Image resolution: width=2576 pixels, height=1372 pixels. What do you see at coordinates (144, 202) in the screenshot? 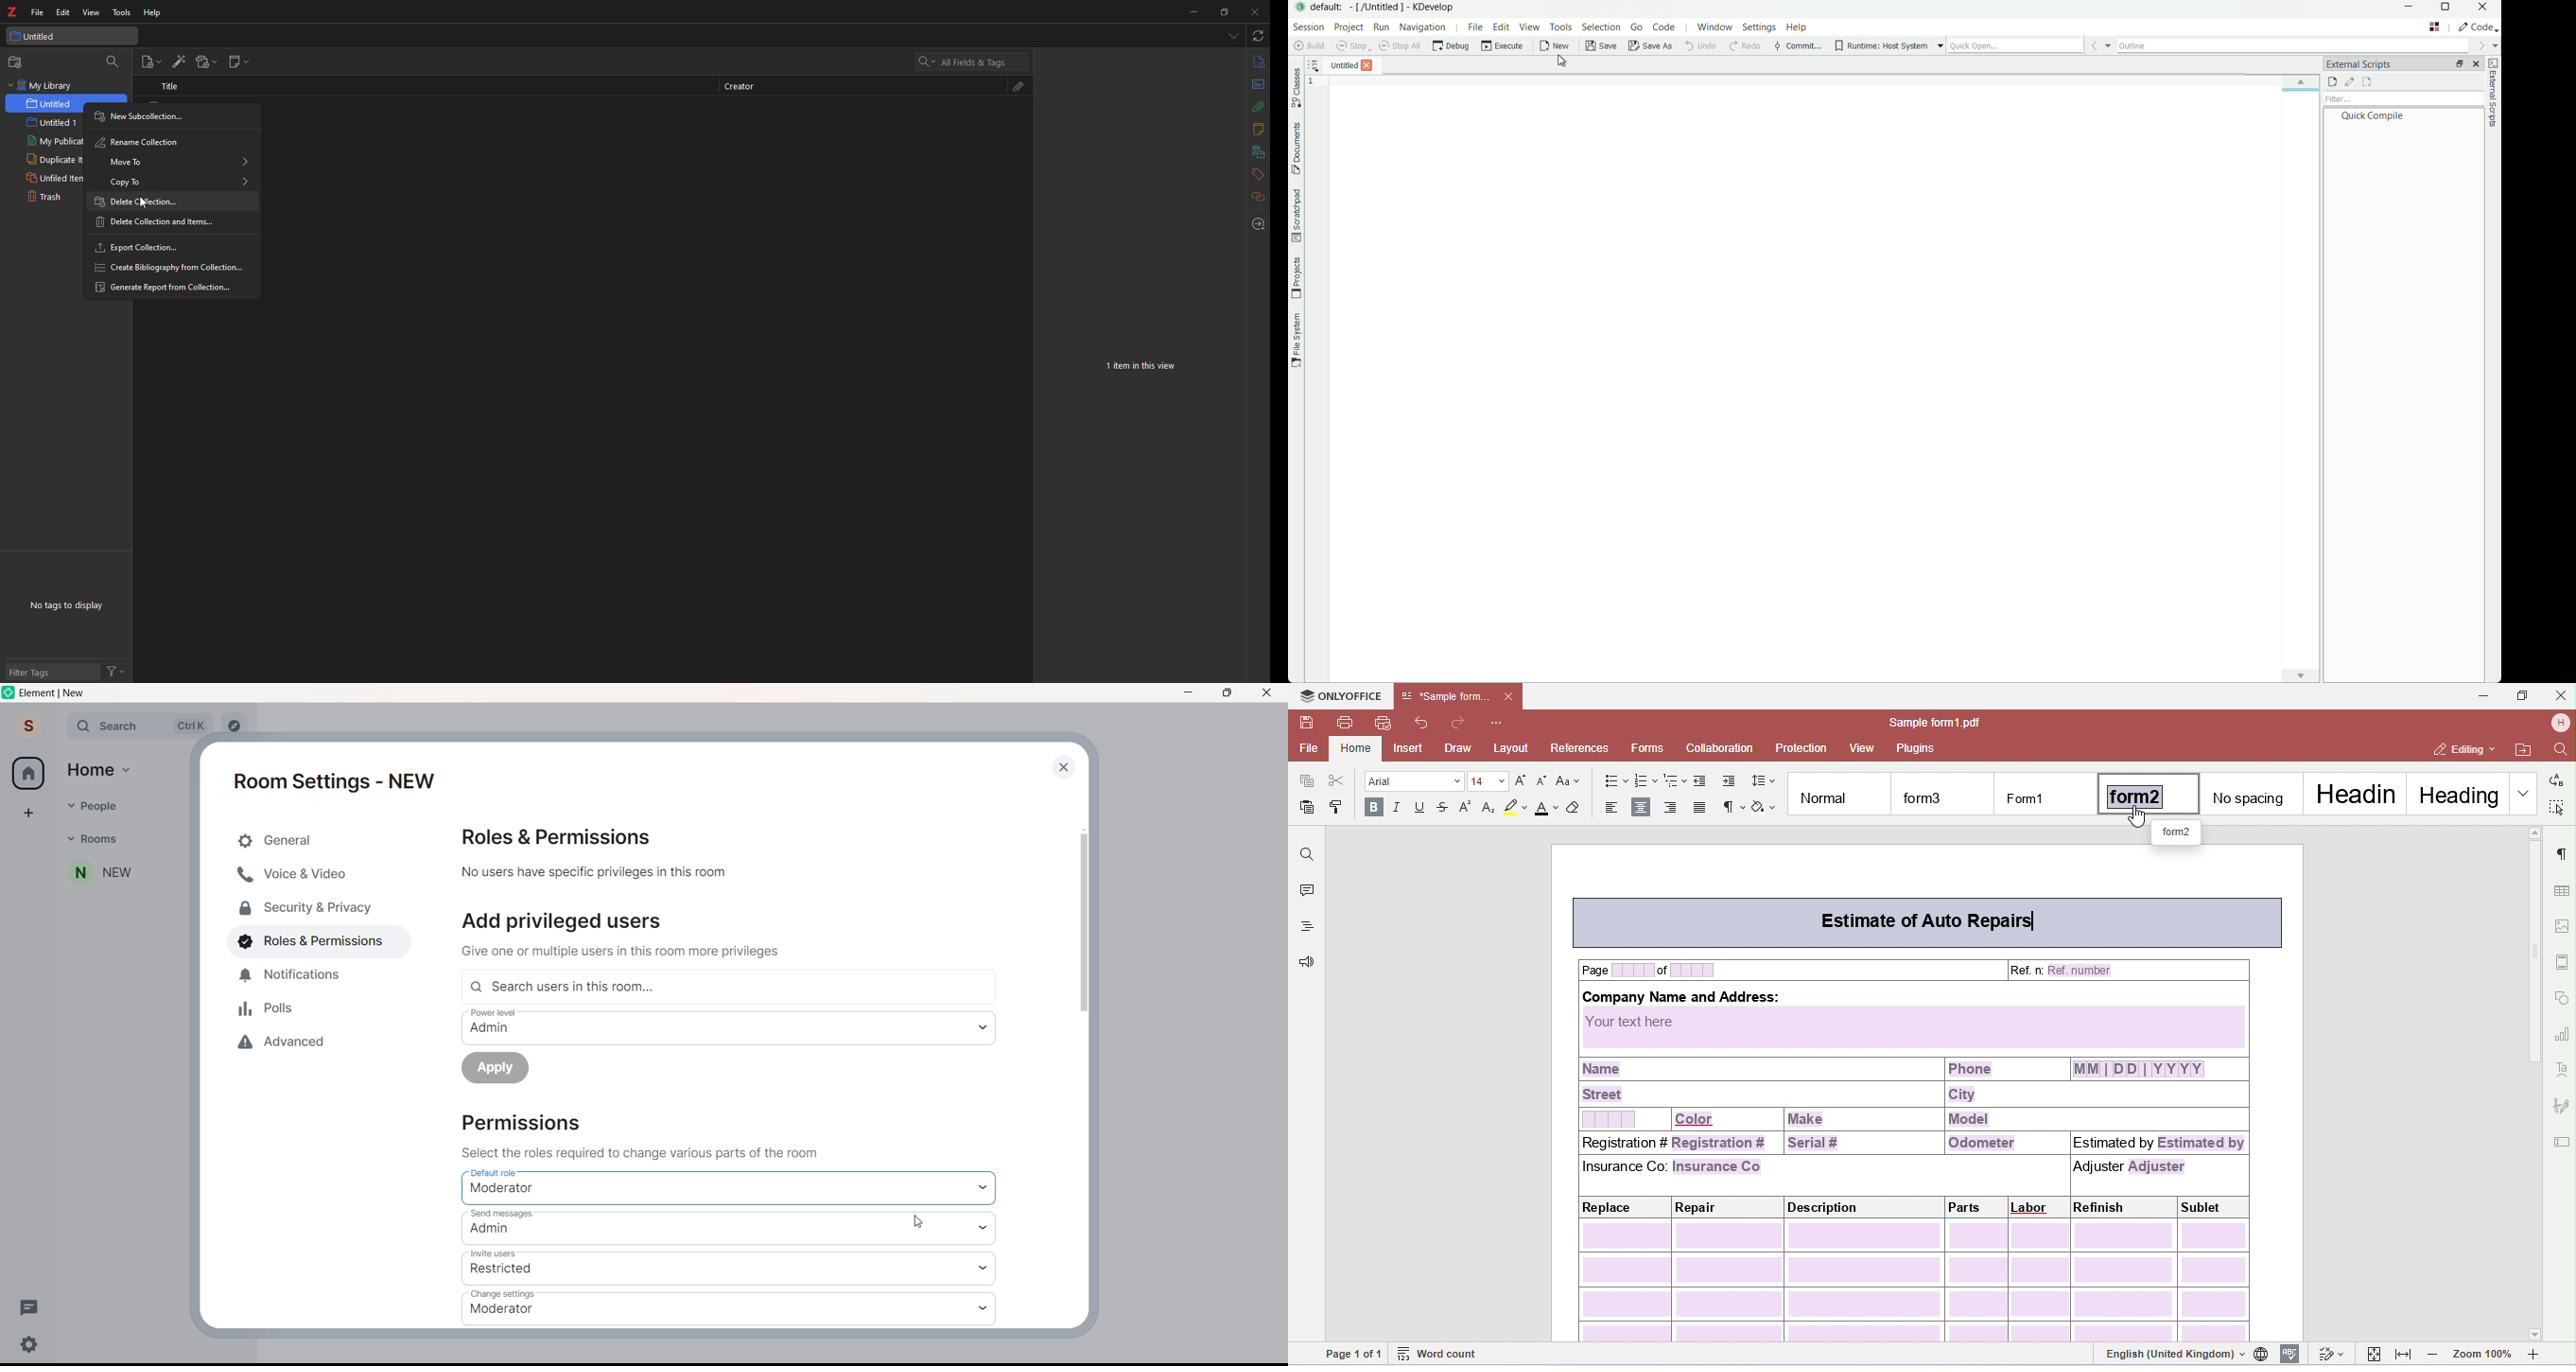
I see `delete collection` at bounding box center [144, 202].